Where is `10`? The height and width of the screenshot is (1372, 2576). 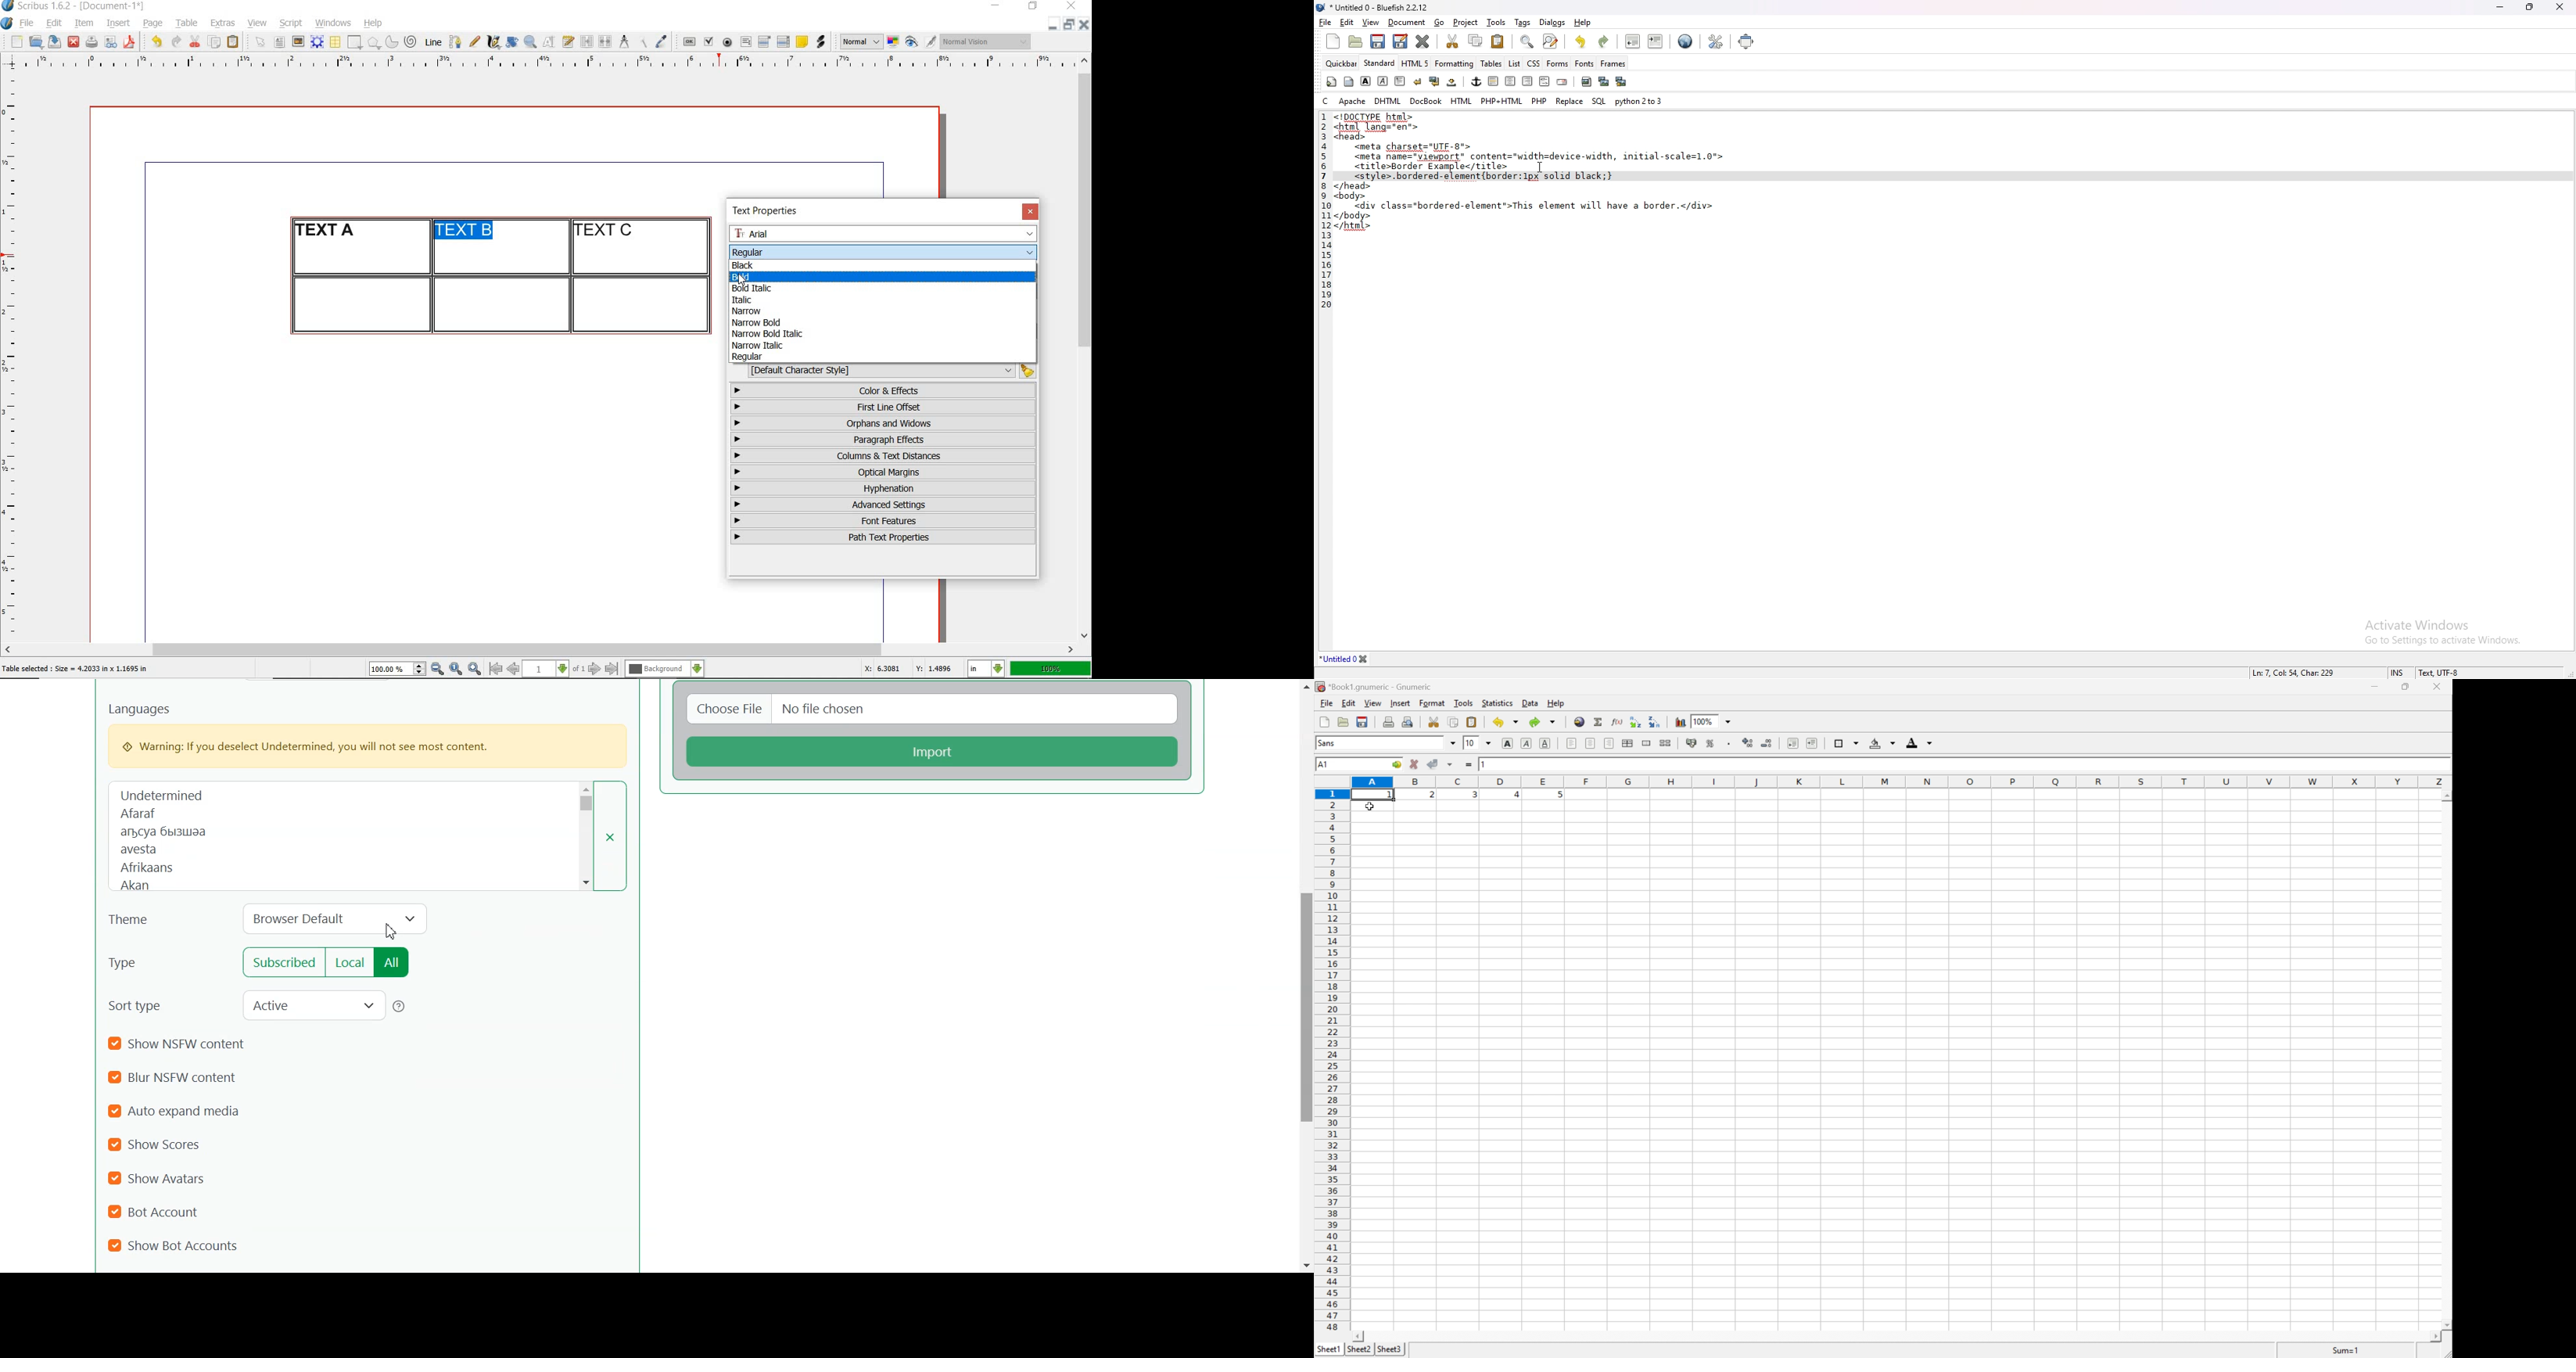 10 is located at coordinates (1470, 744).